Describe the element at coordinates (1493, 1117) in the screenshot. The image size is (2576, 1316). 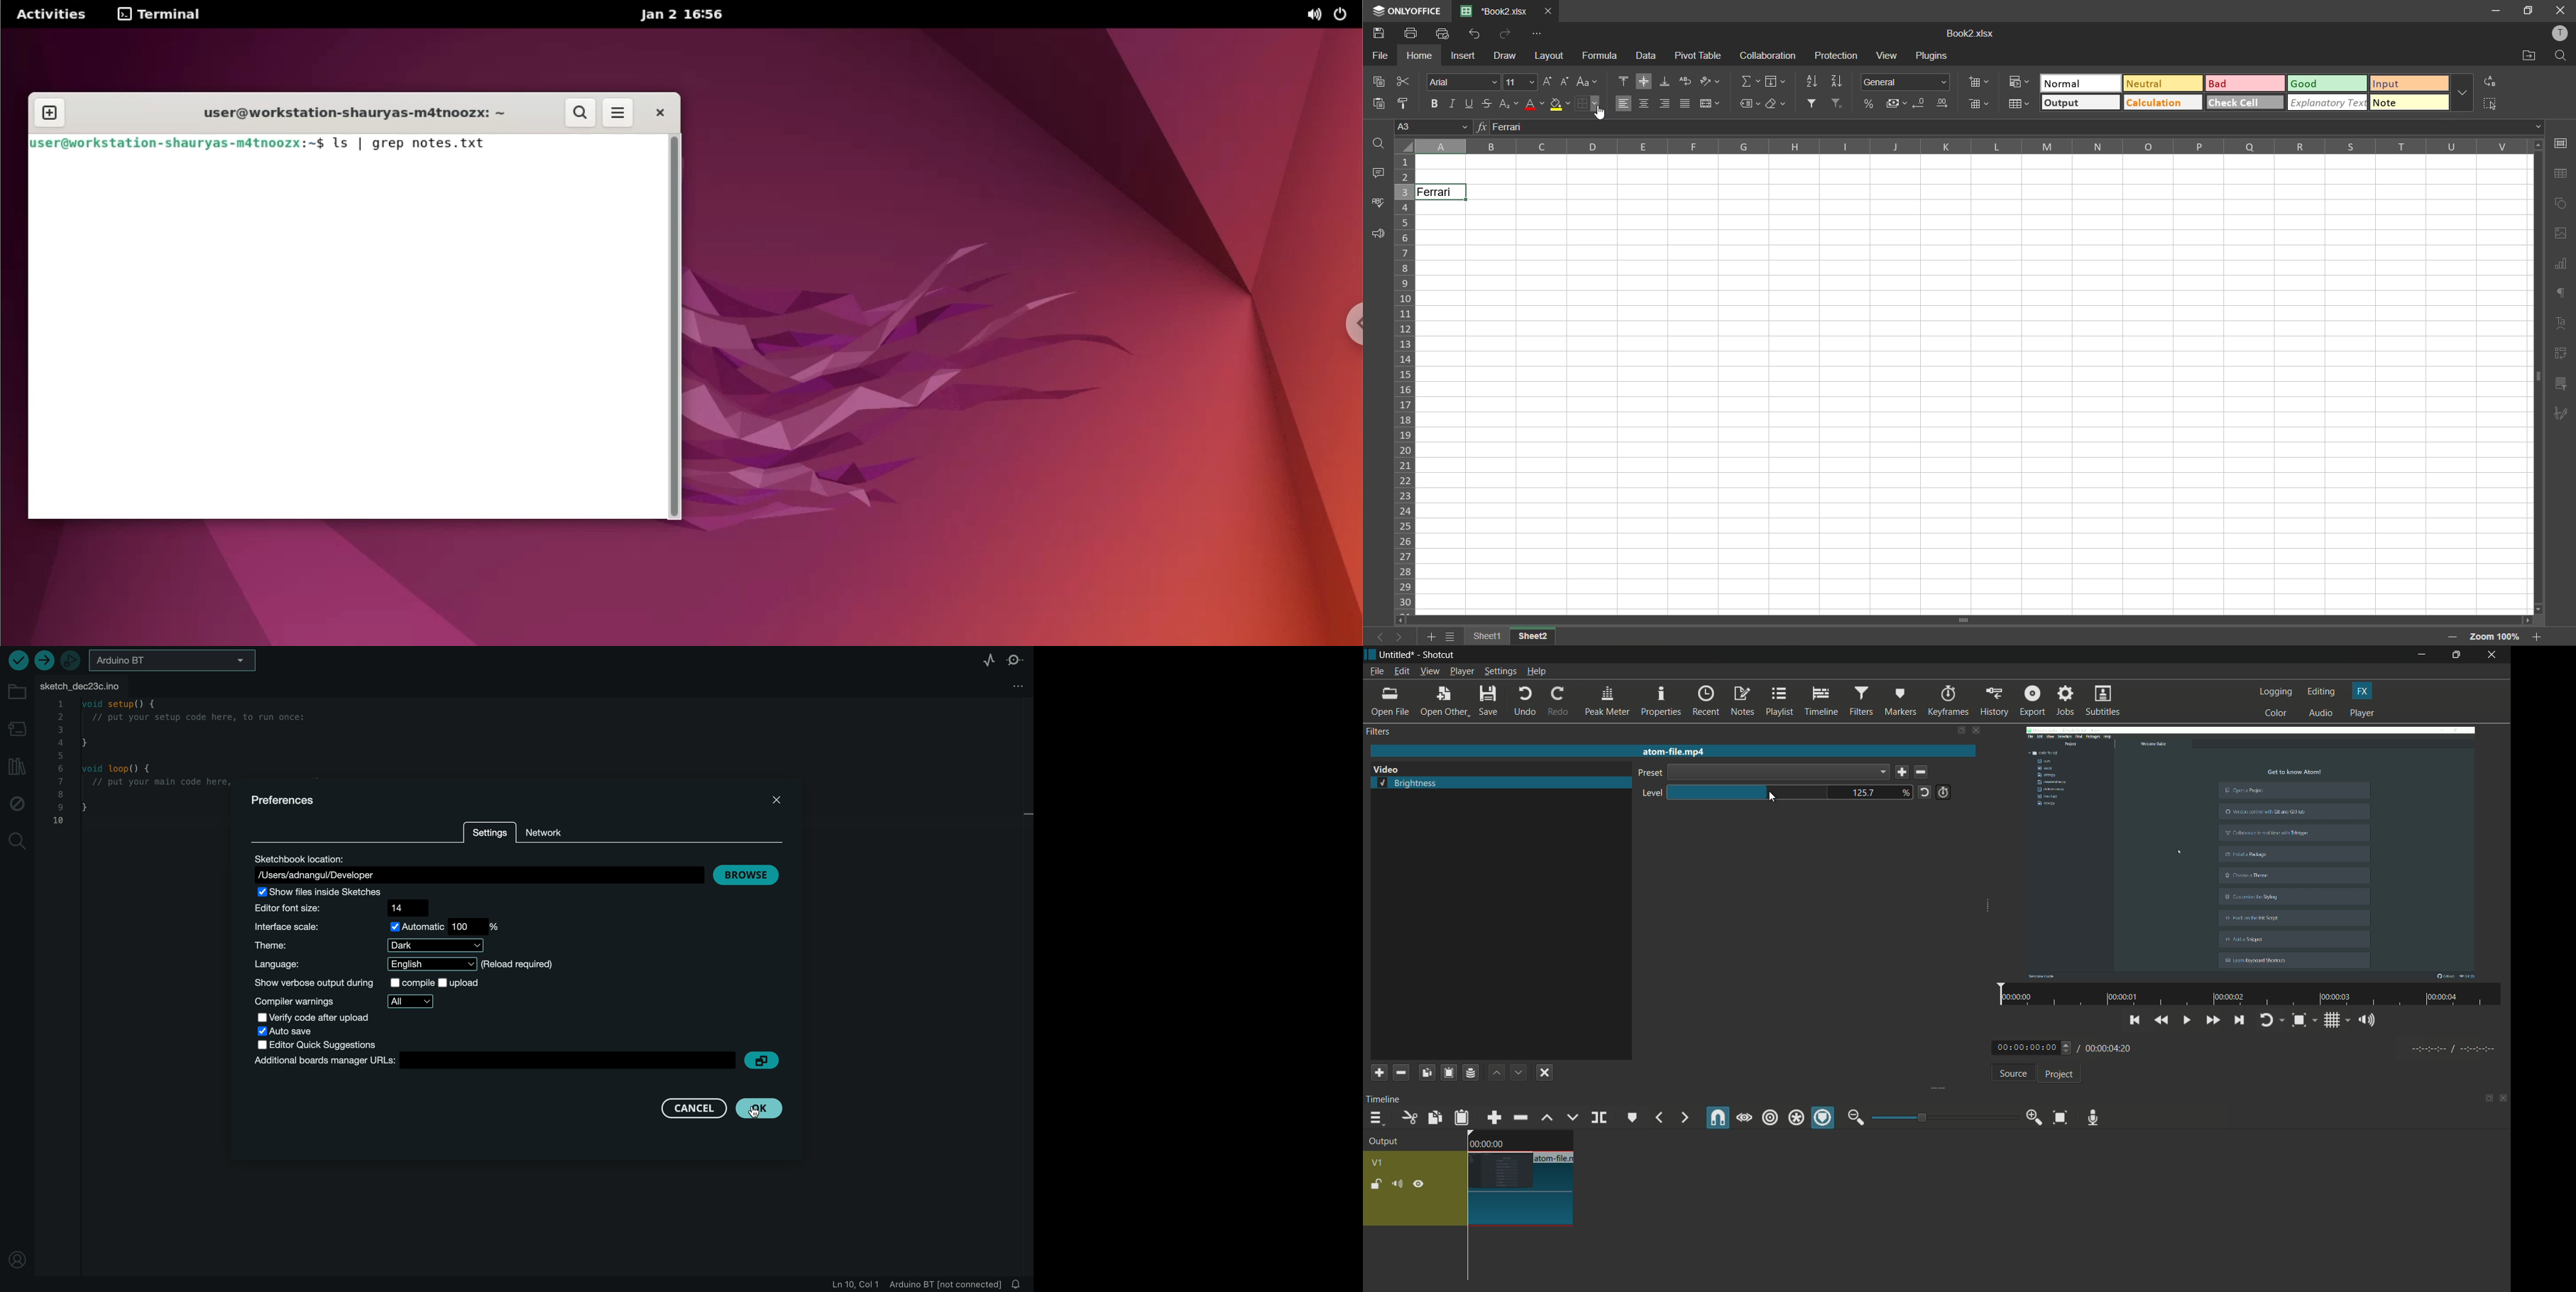
I see `append` at that location.